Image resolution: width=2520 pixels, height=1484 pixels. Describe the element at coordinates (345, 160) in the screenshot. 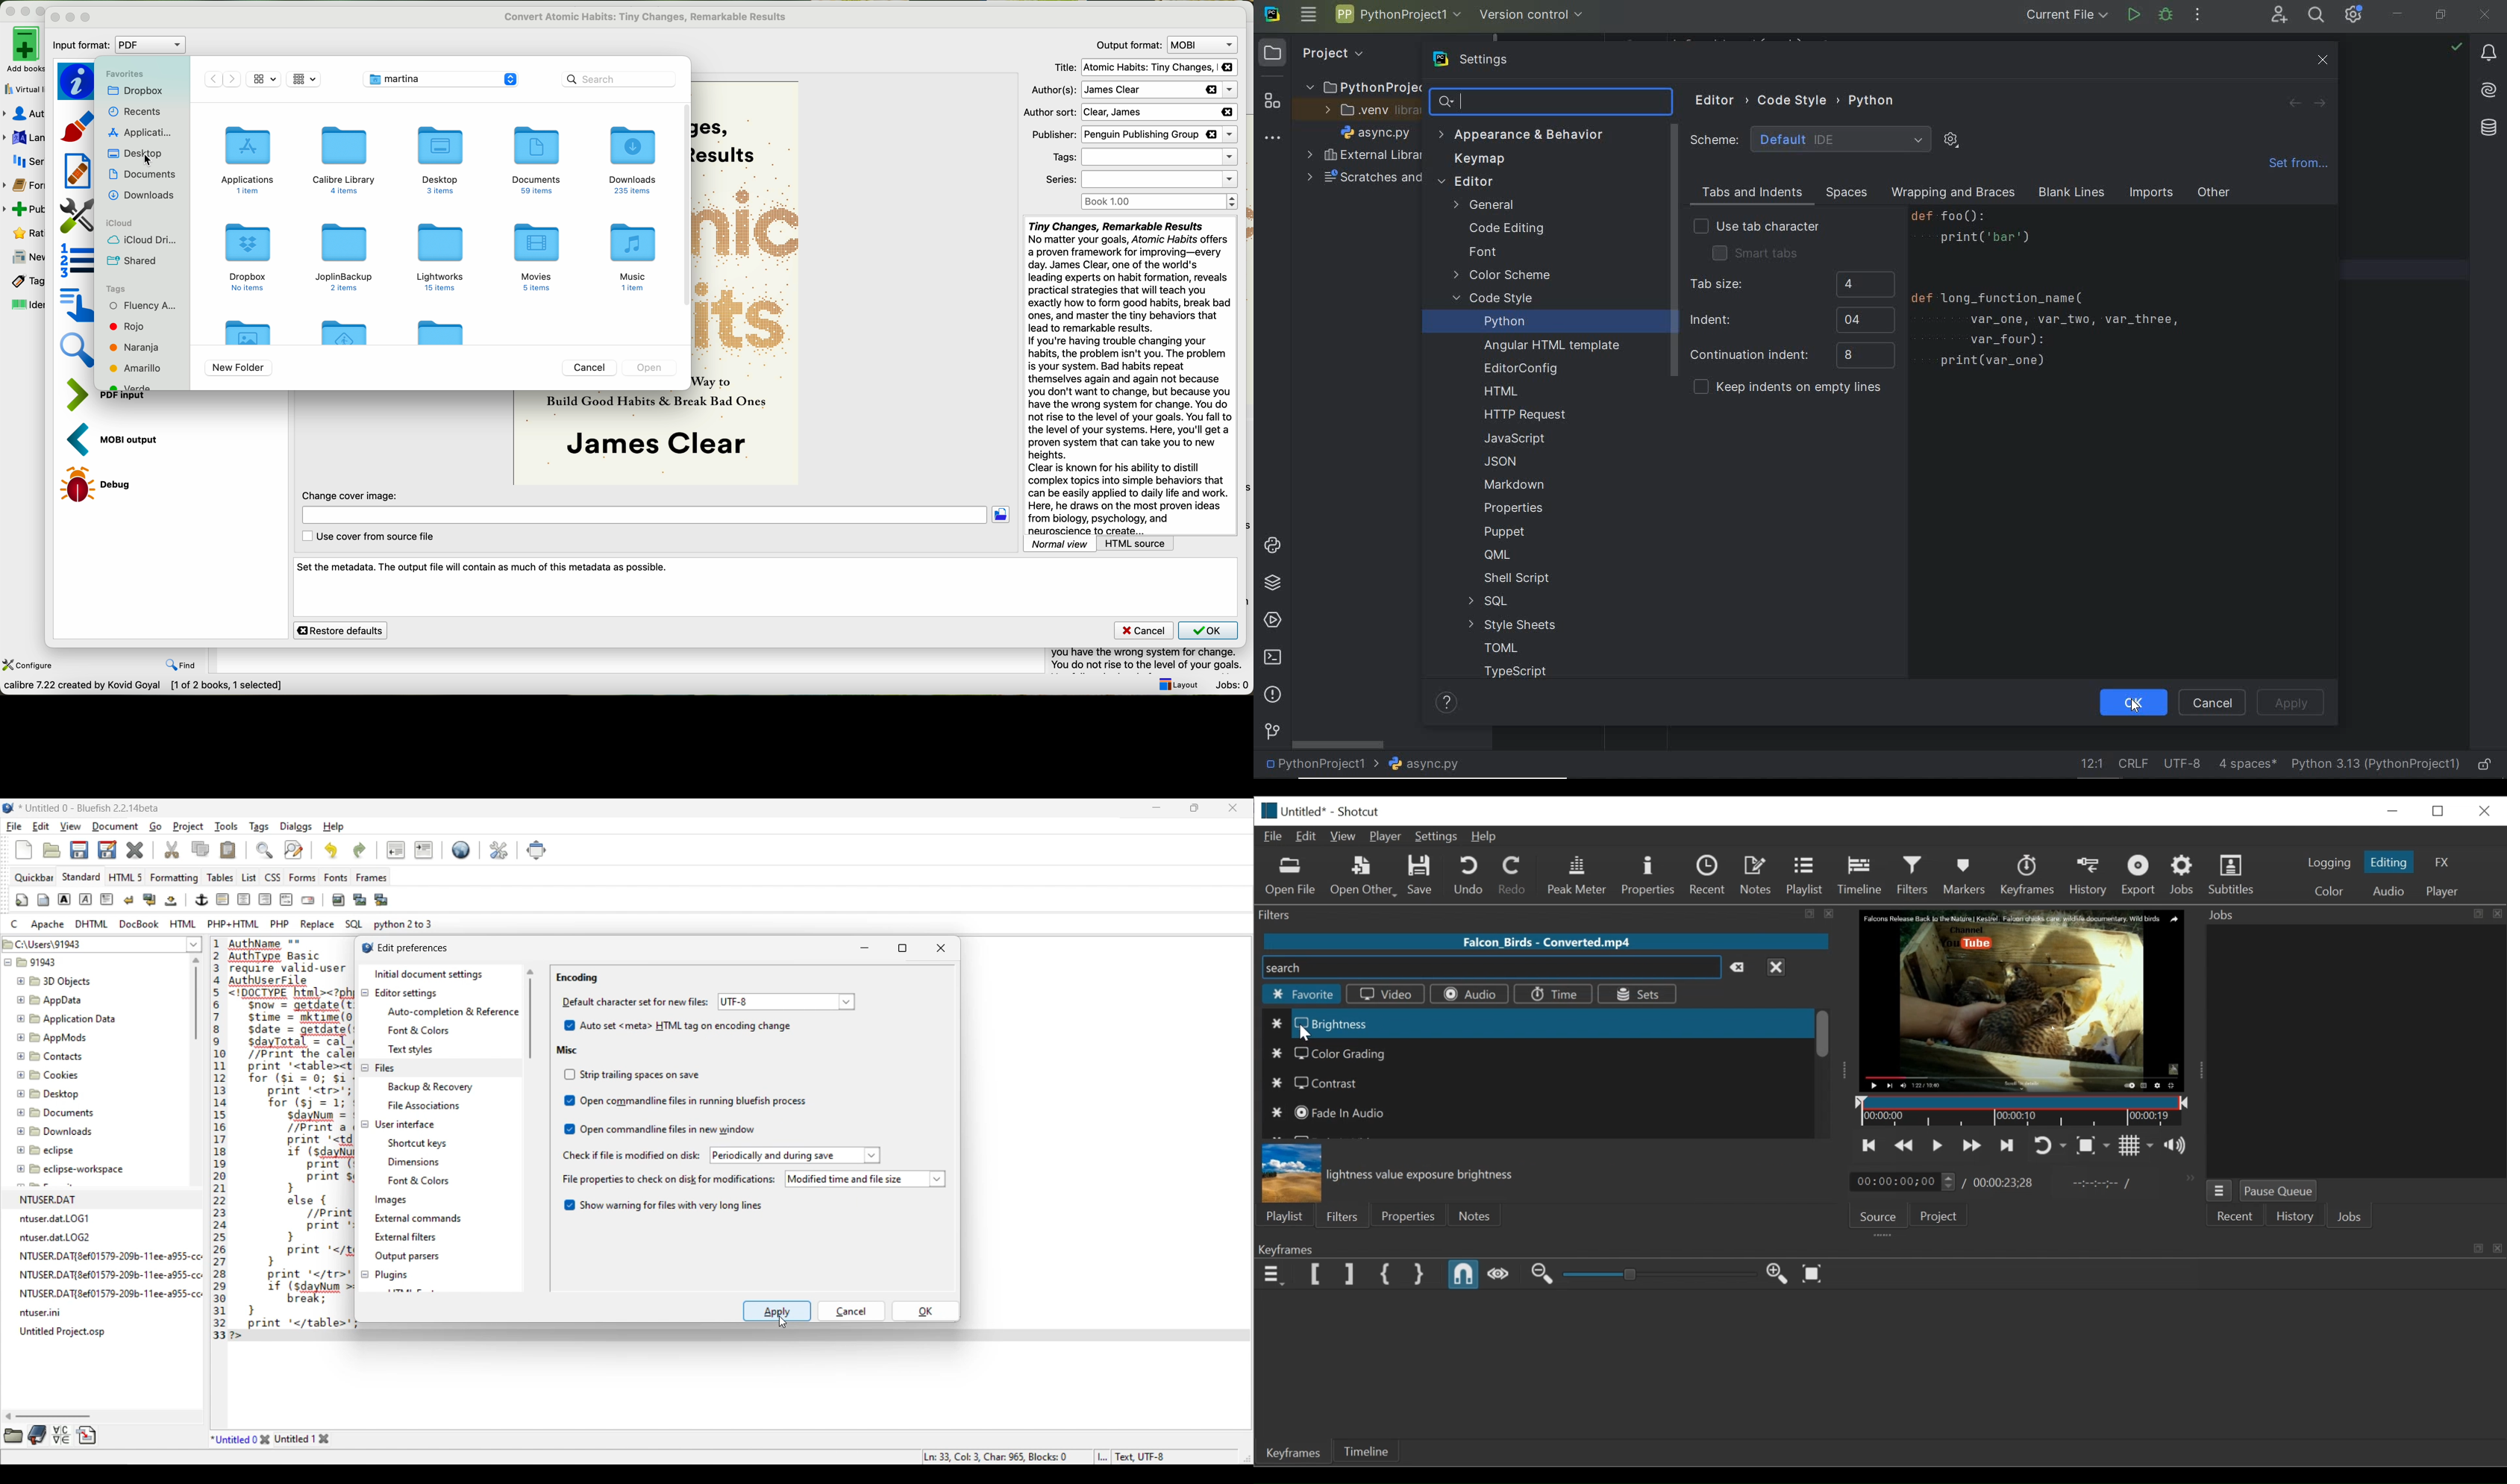

I see `Calibre library` at that location.